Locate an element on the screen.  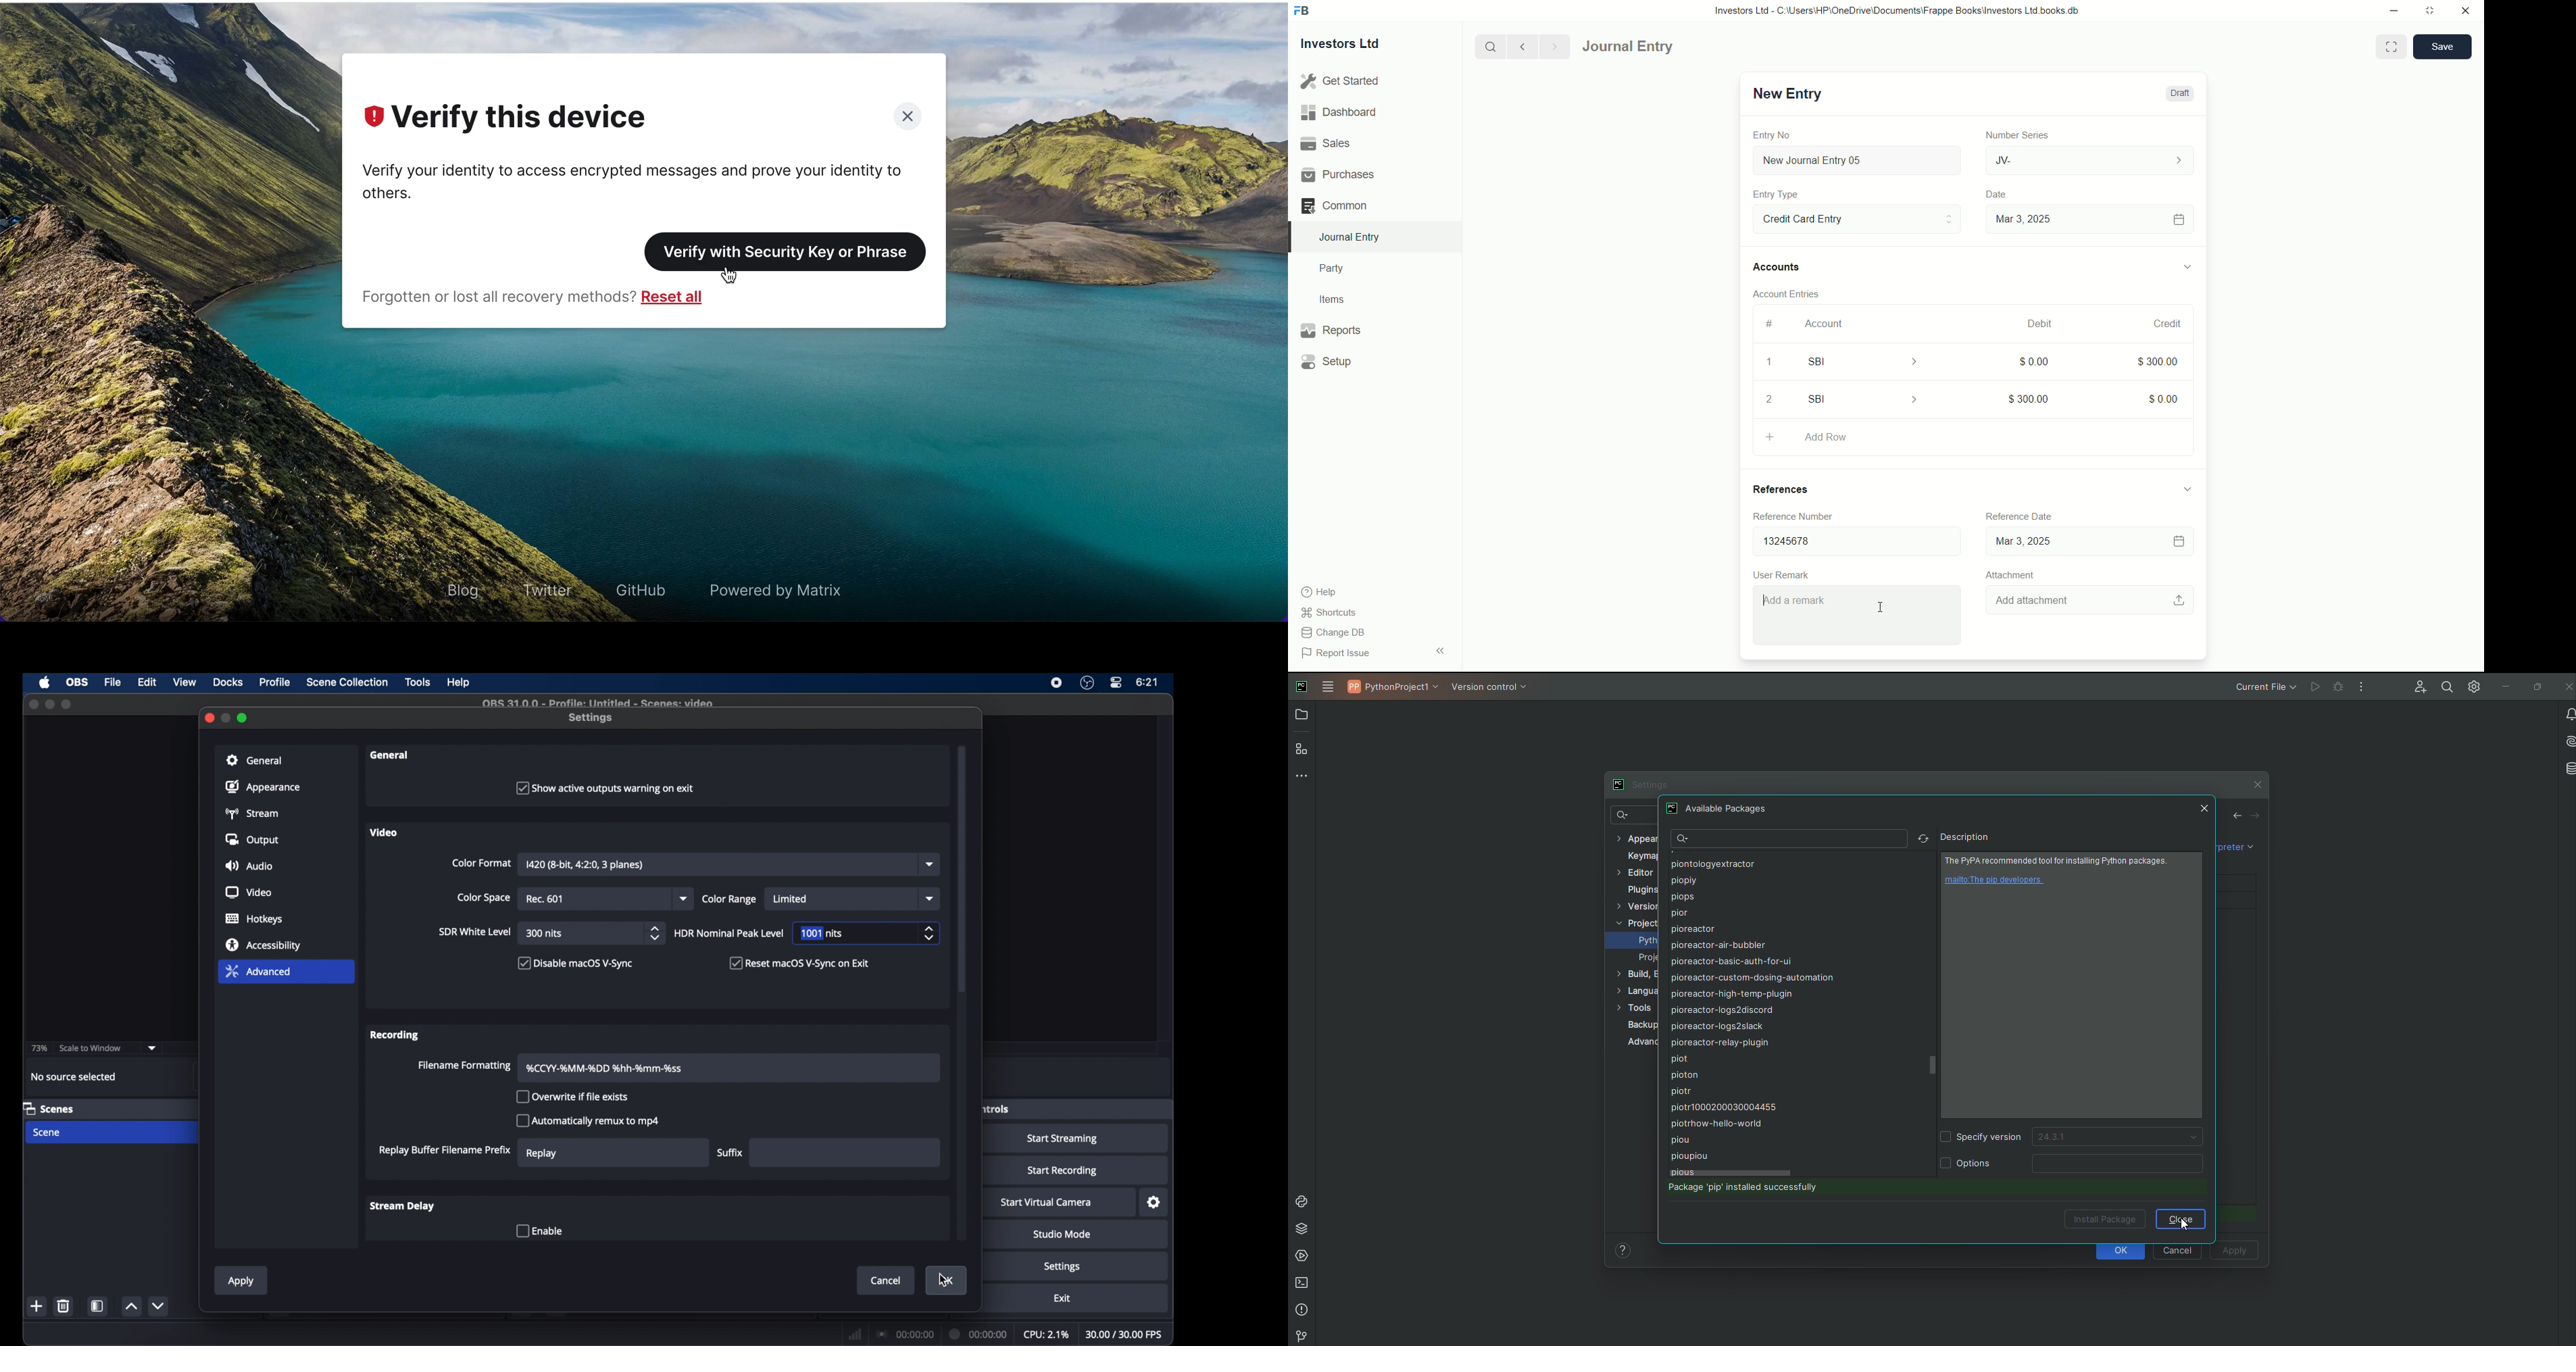
SBI is located at coordinates (1866, 399).